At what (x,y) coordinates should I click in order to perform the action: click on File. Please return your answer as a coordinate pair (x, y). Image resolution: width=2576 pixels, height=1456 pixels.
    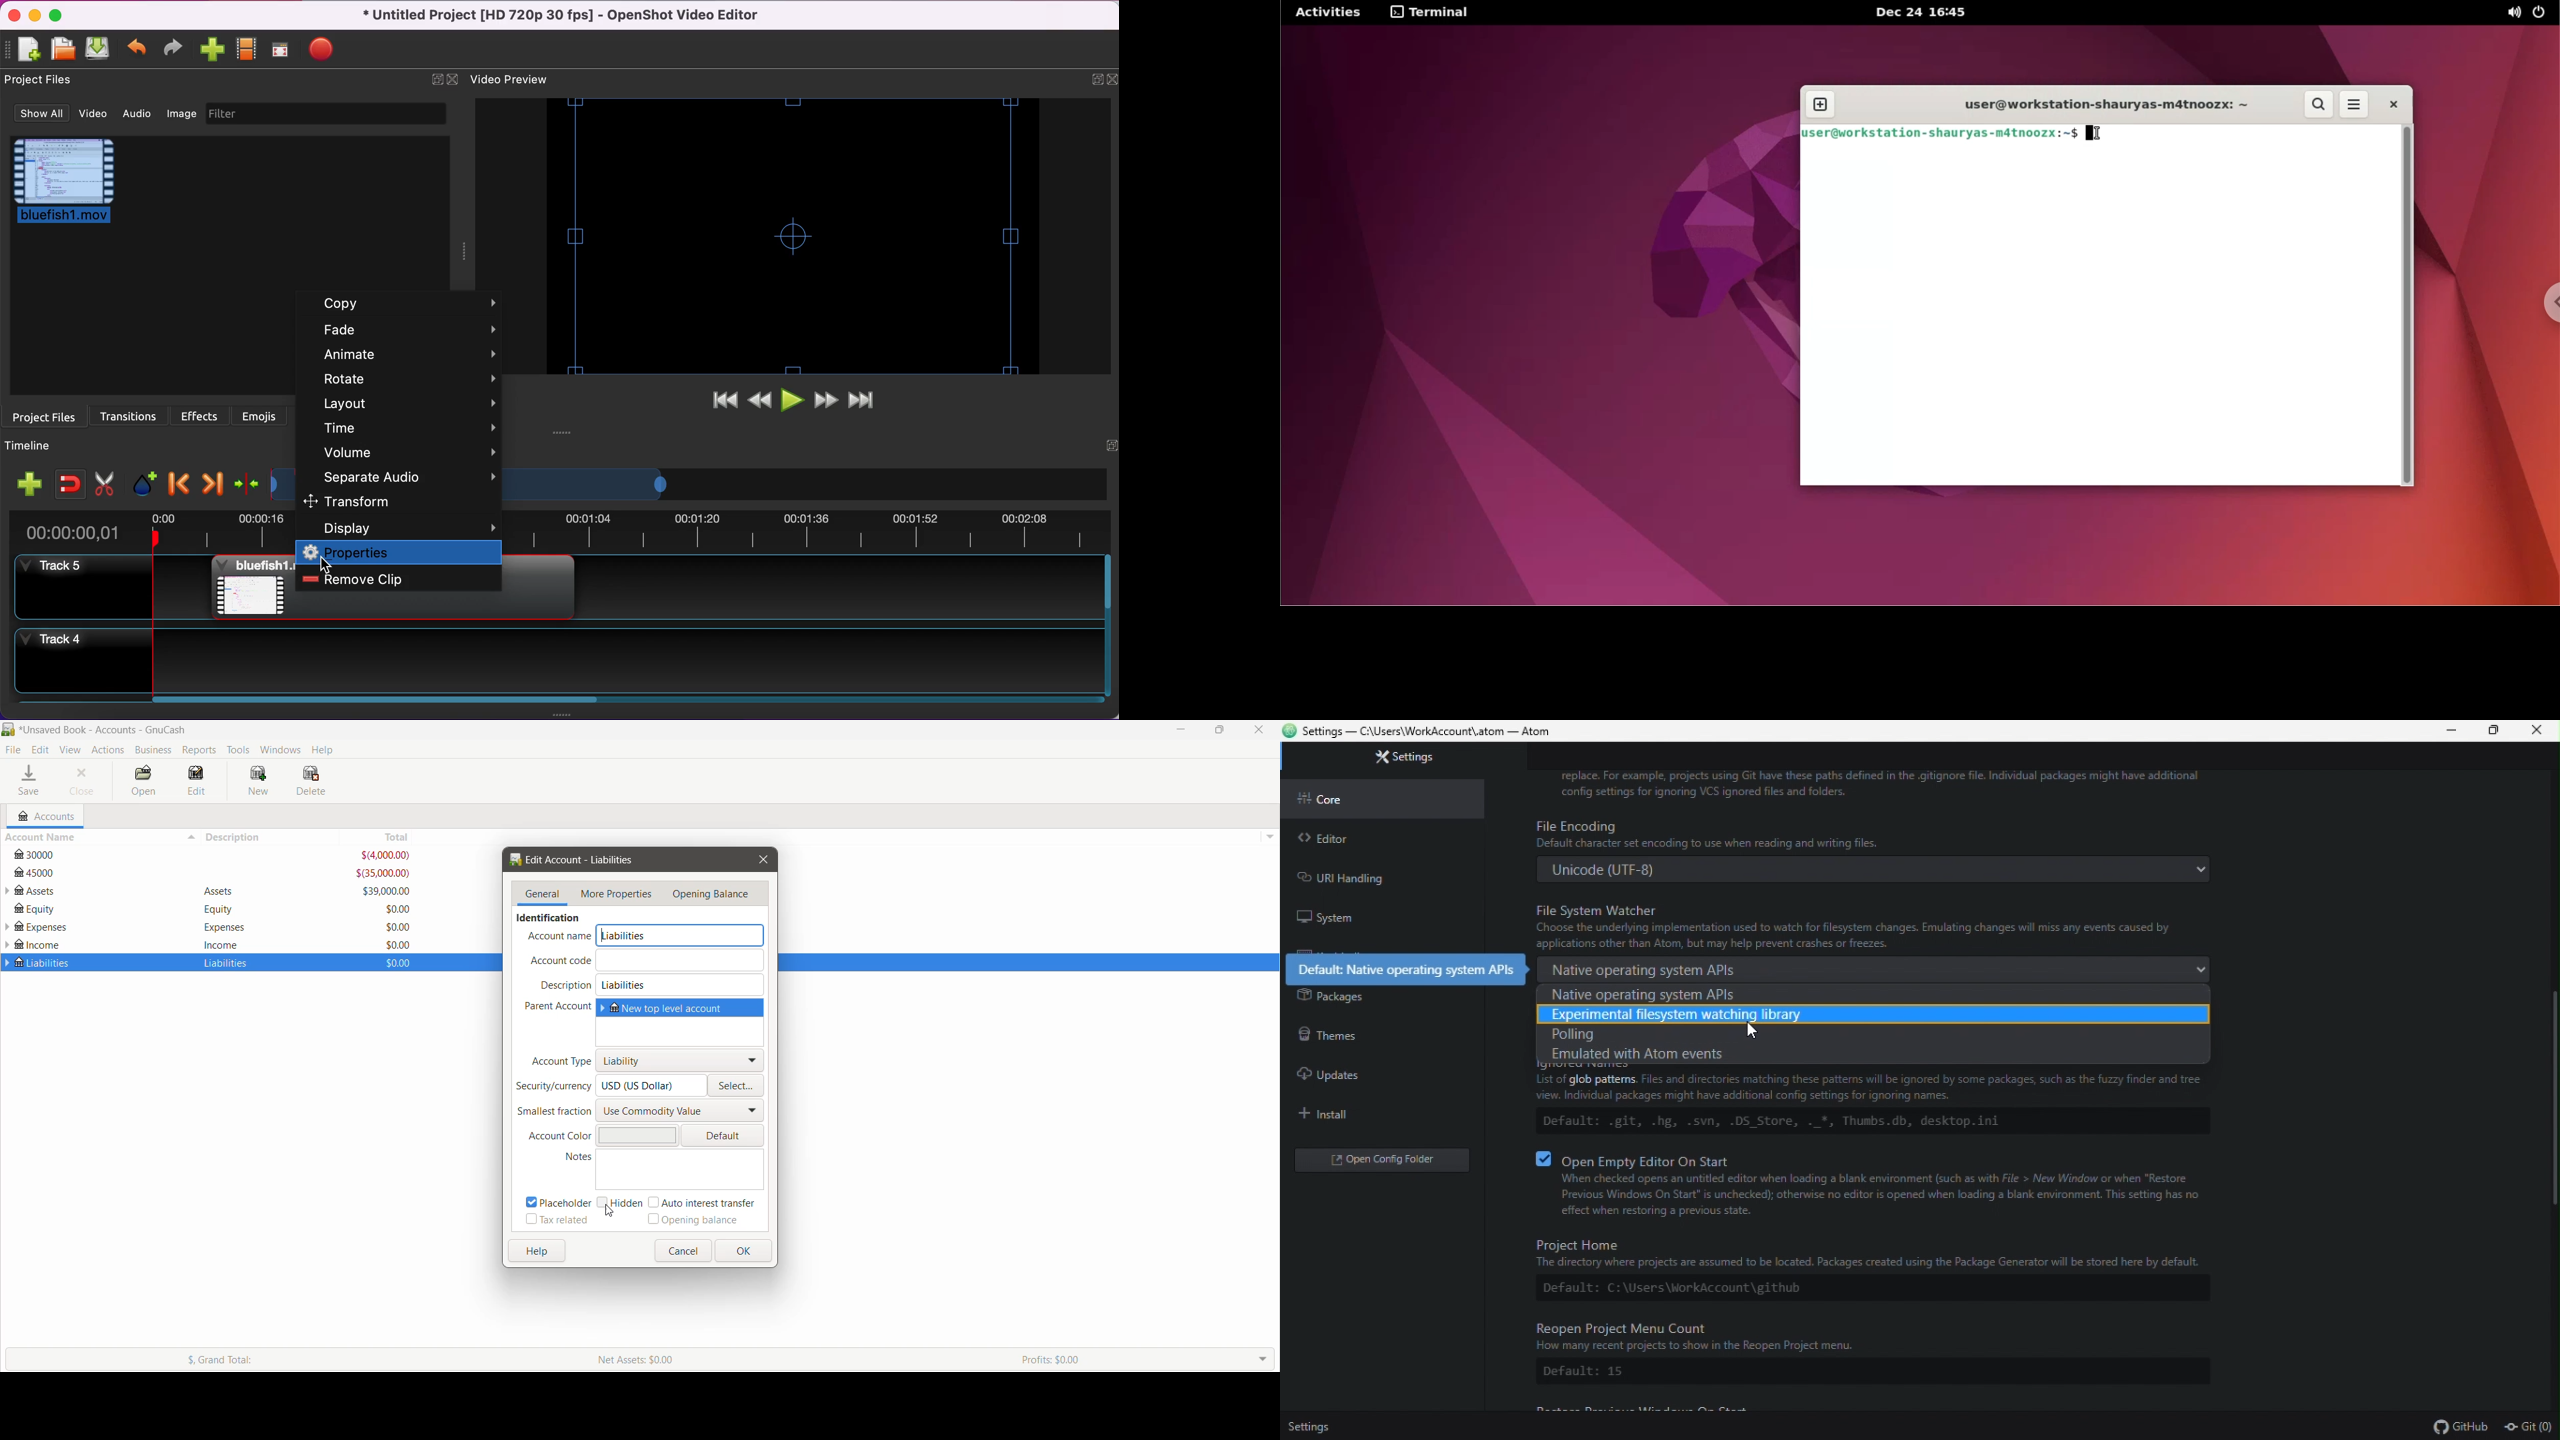
    Looking at the image, I should click on (13, 750).